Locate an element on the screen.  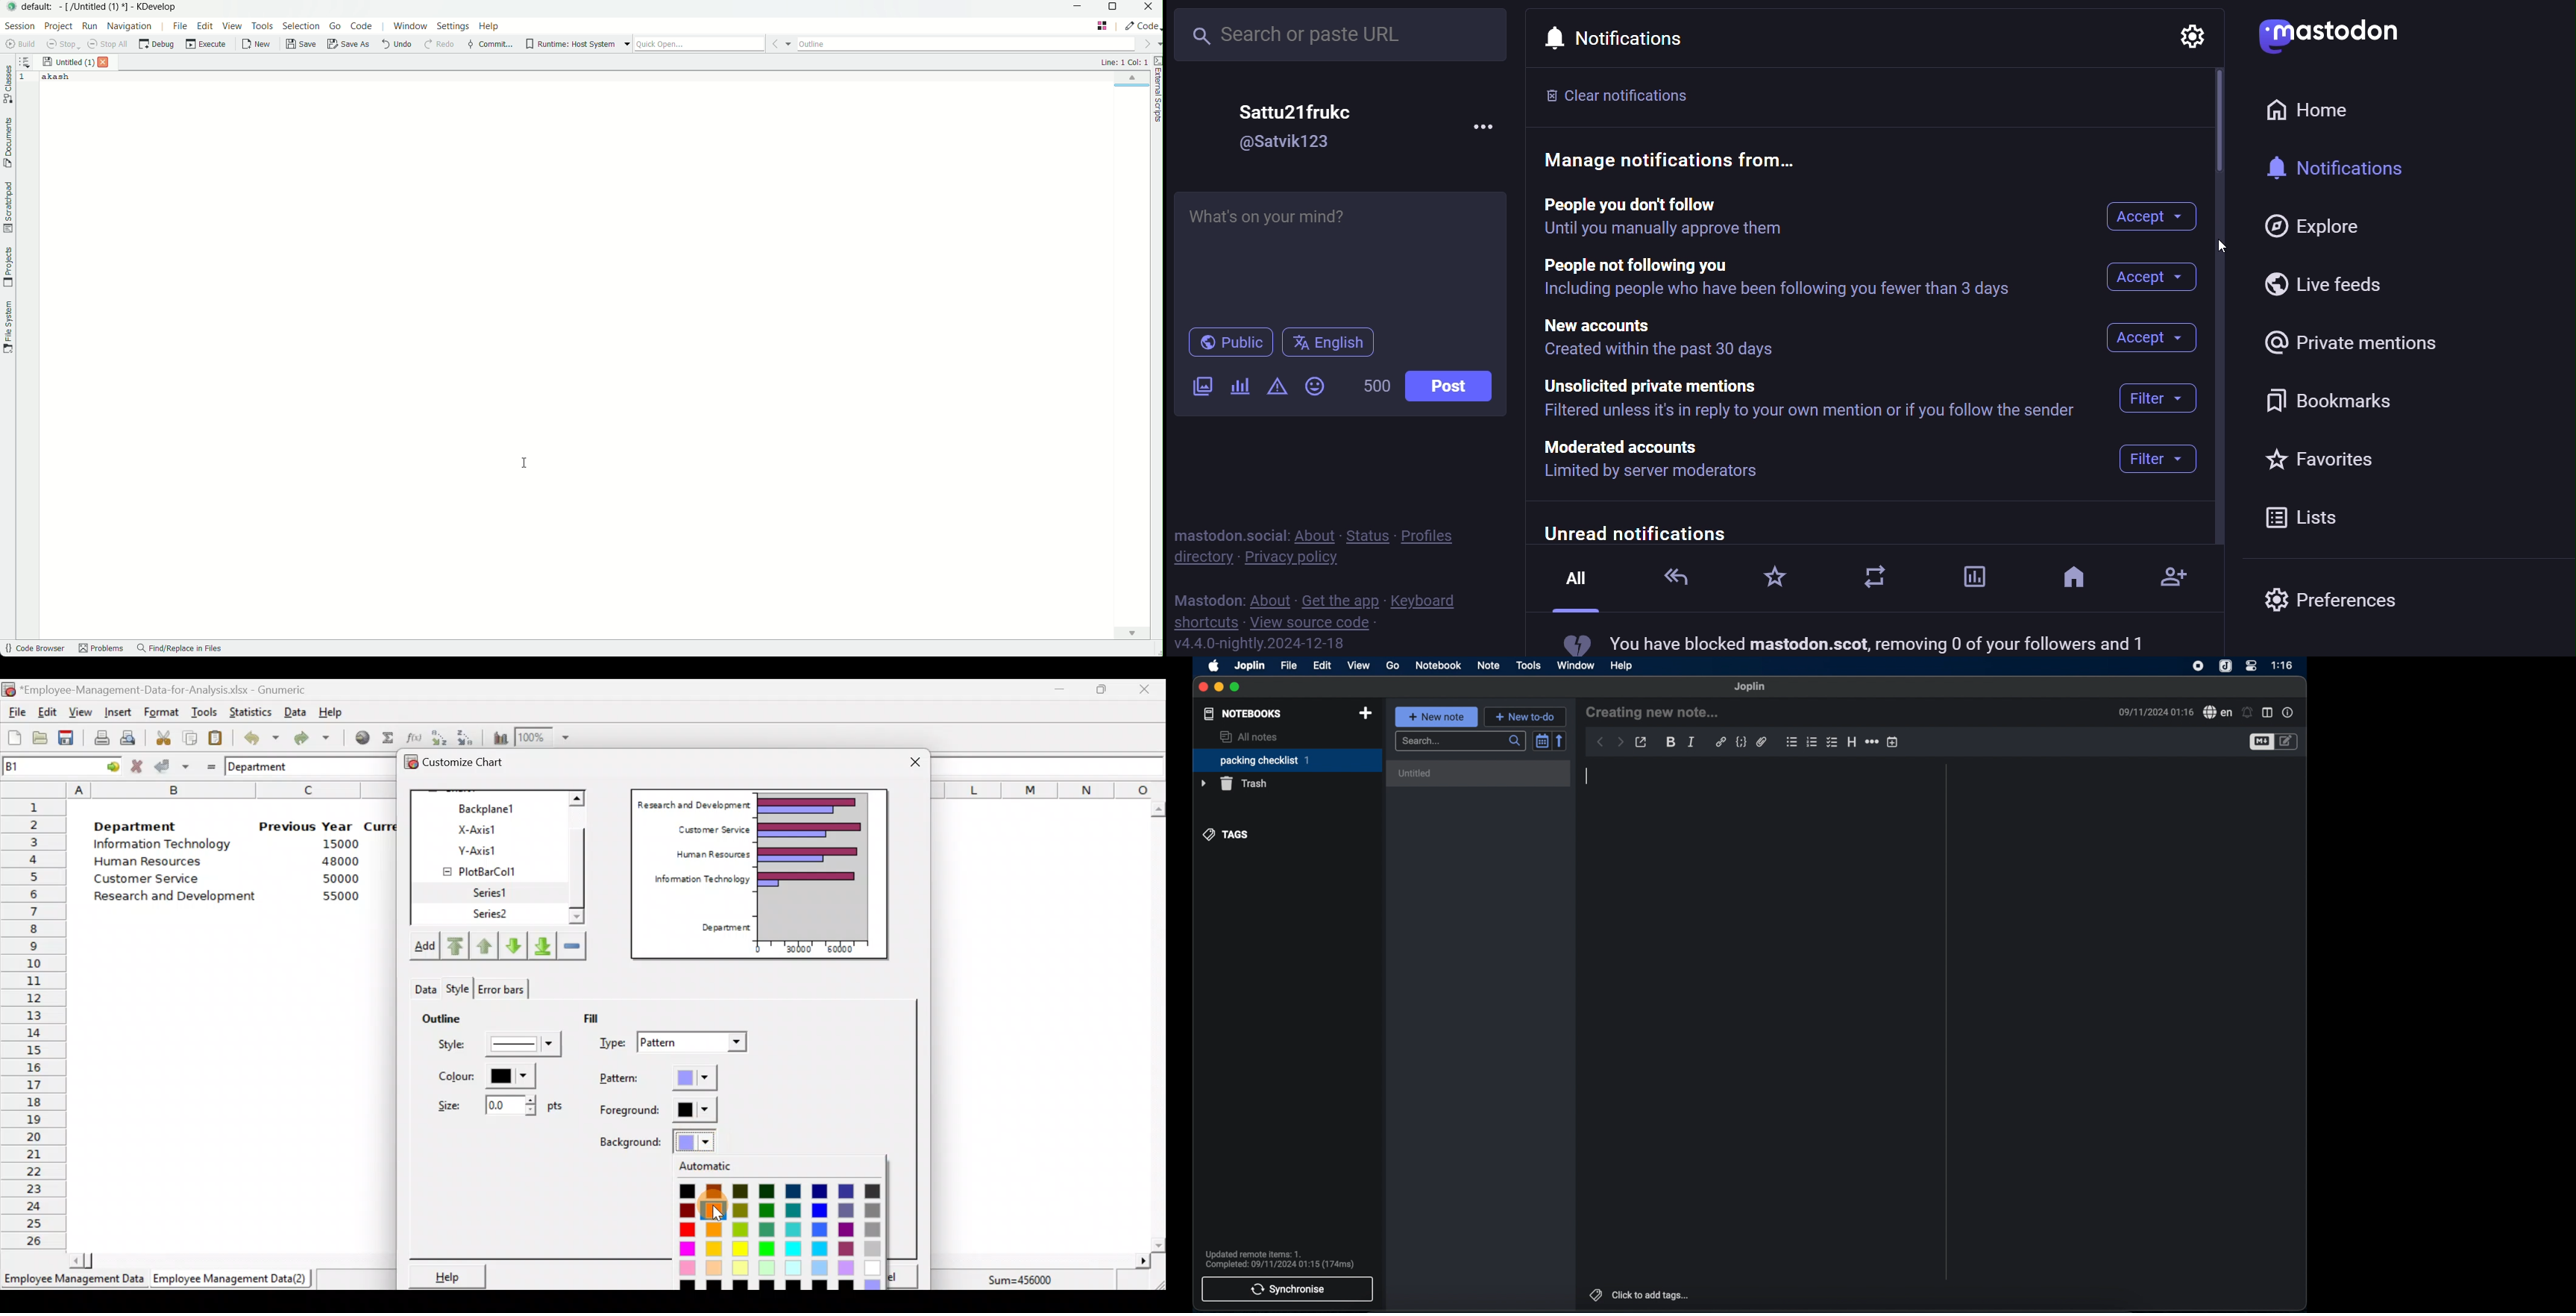
click to add tags is located at coordinates (1640, 1294).